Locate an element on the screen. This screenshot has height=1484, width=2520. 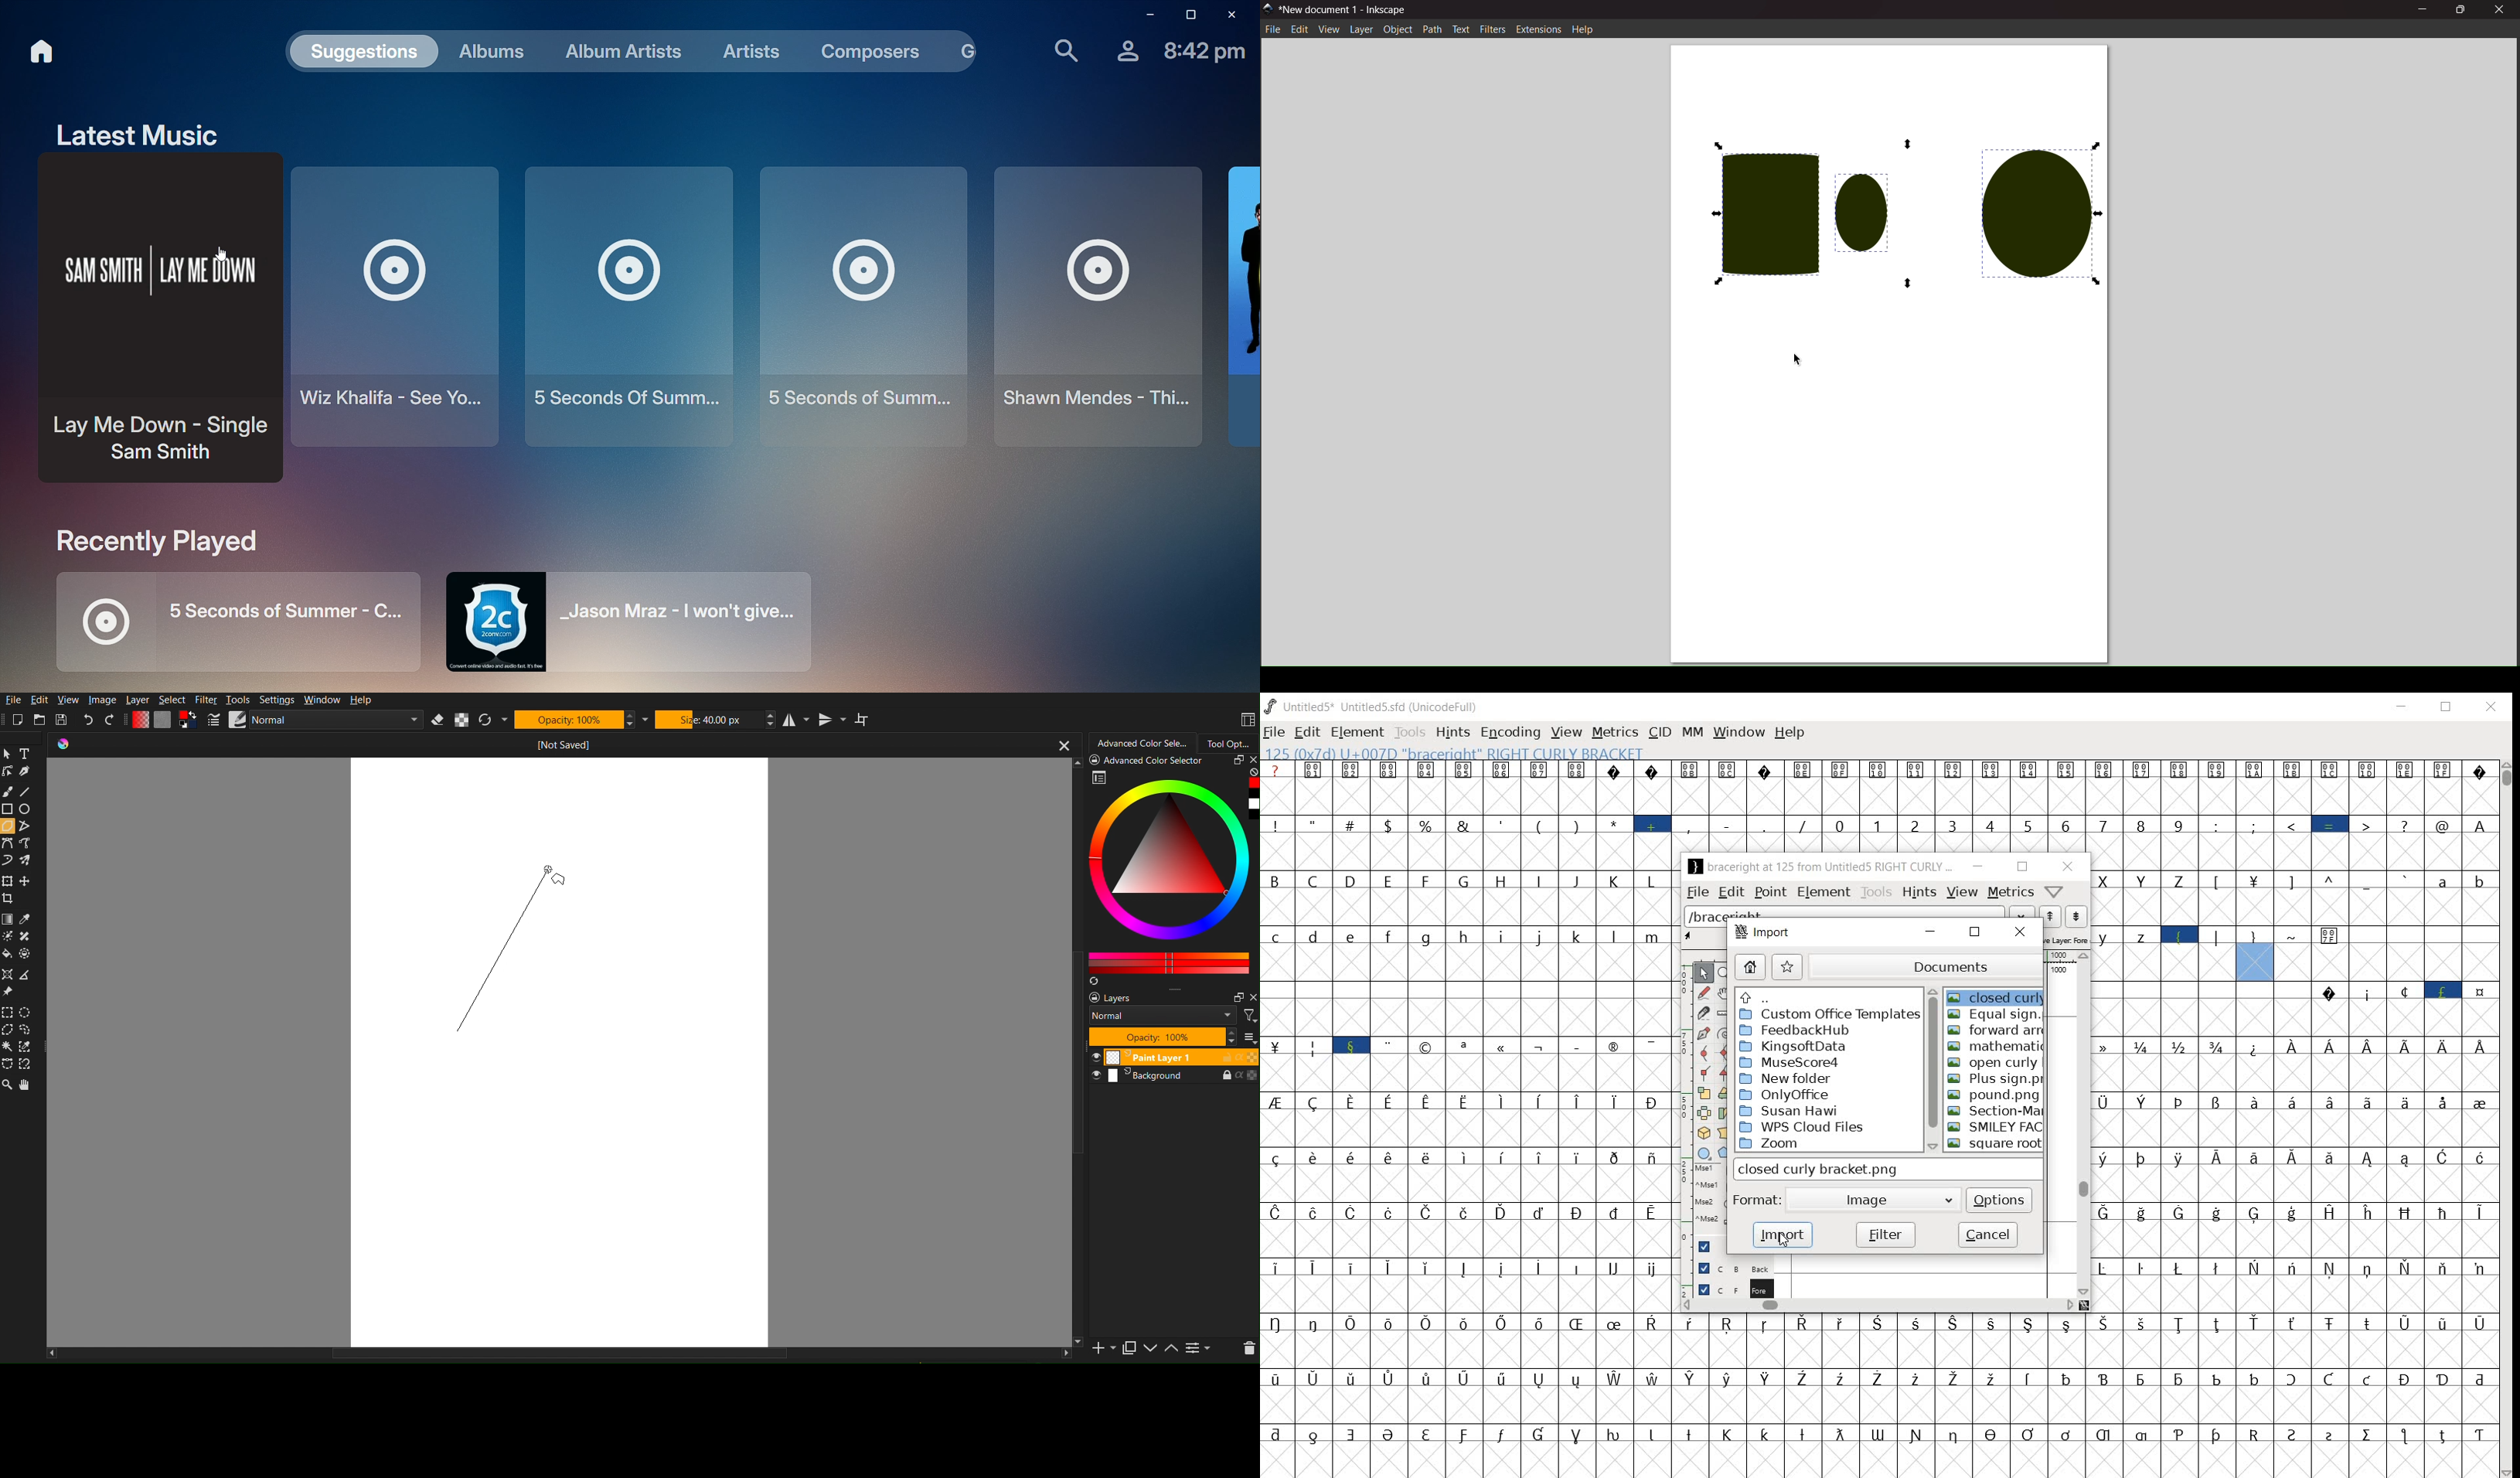
calligraphy is located at coordinates (27, 773).